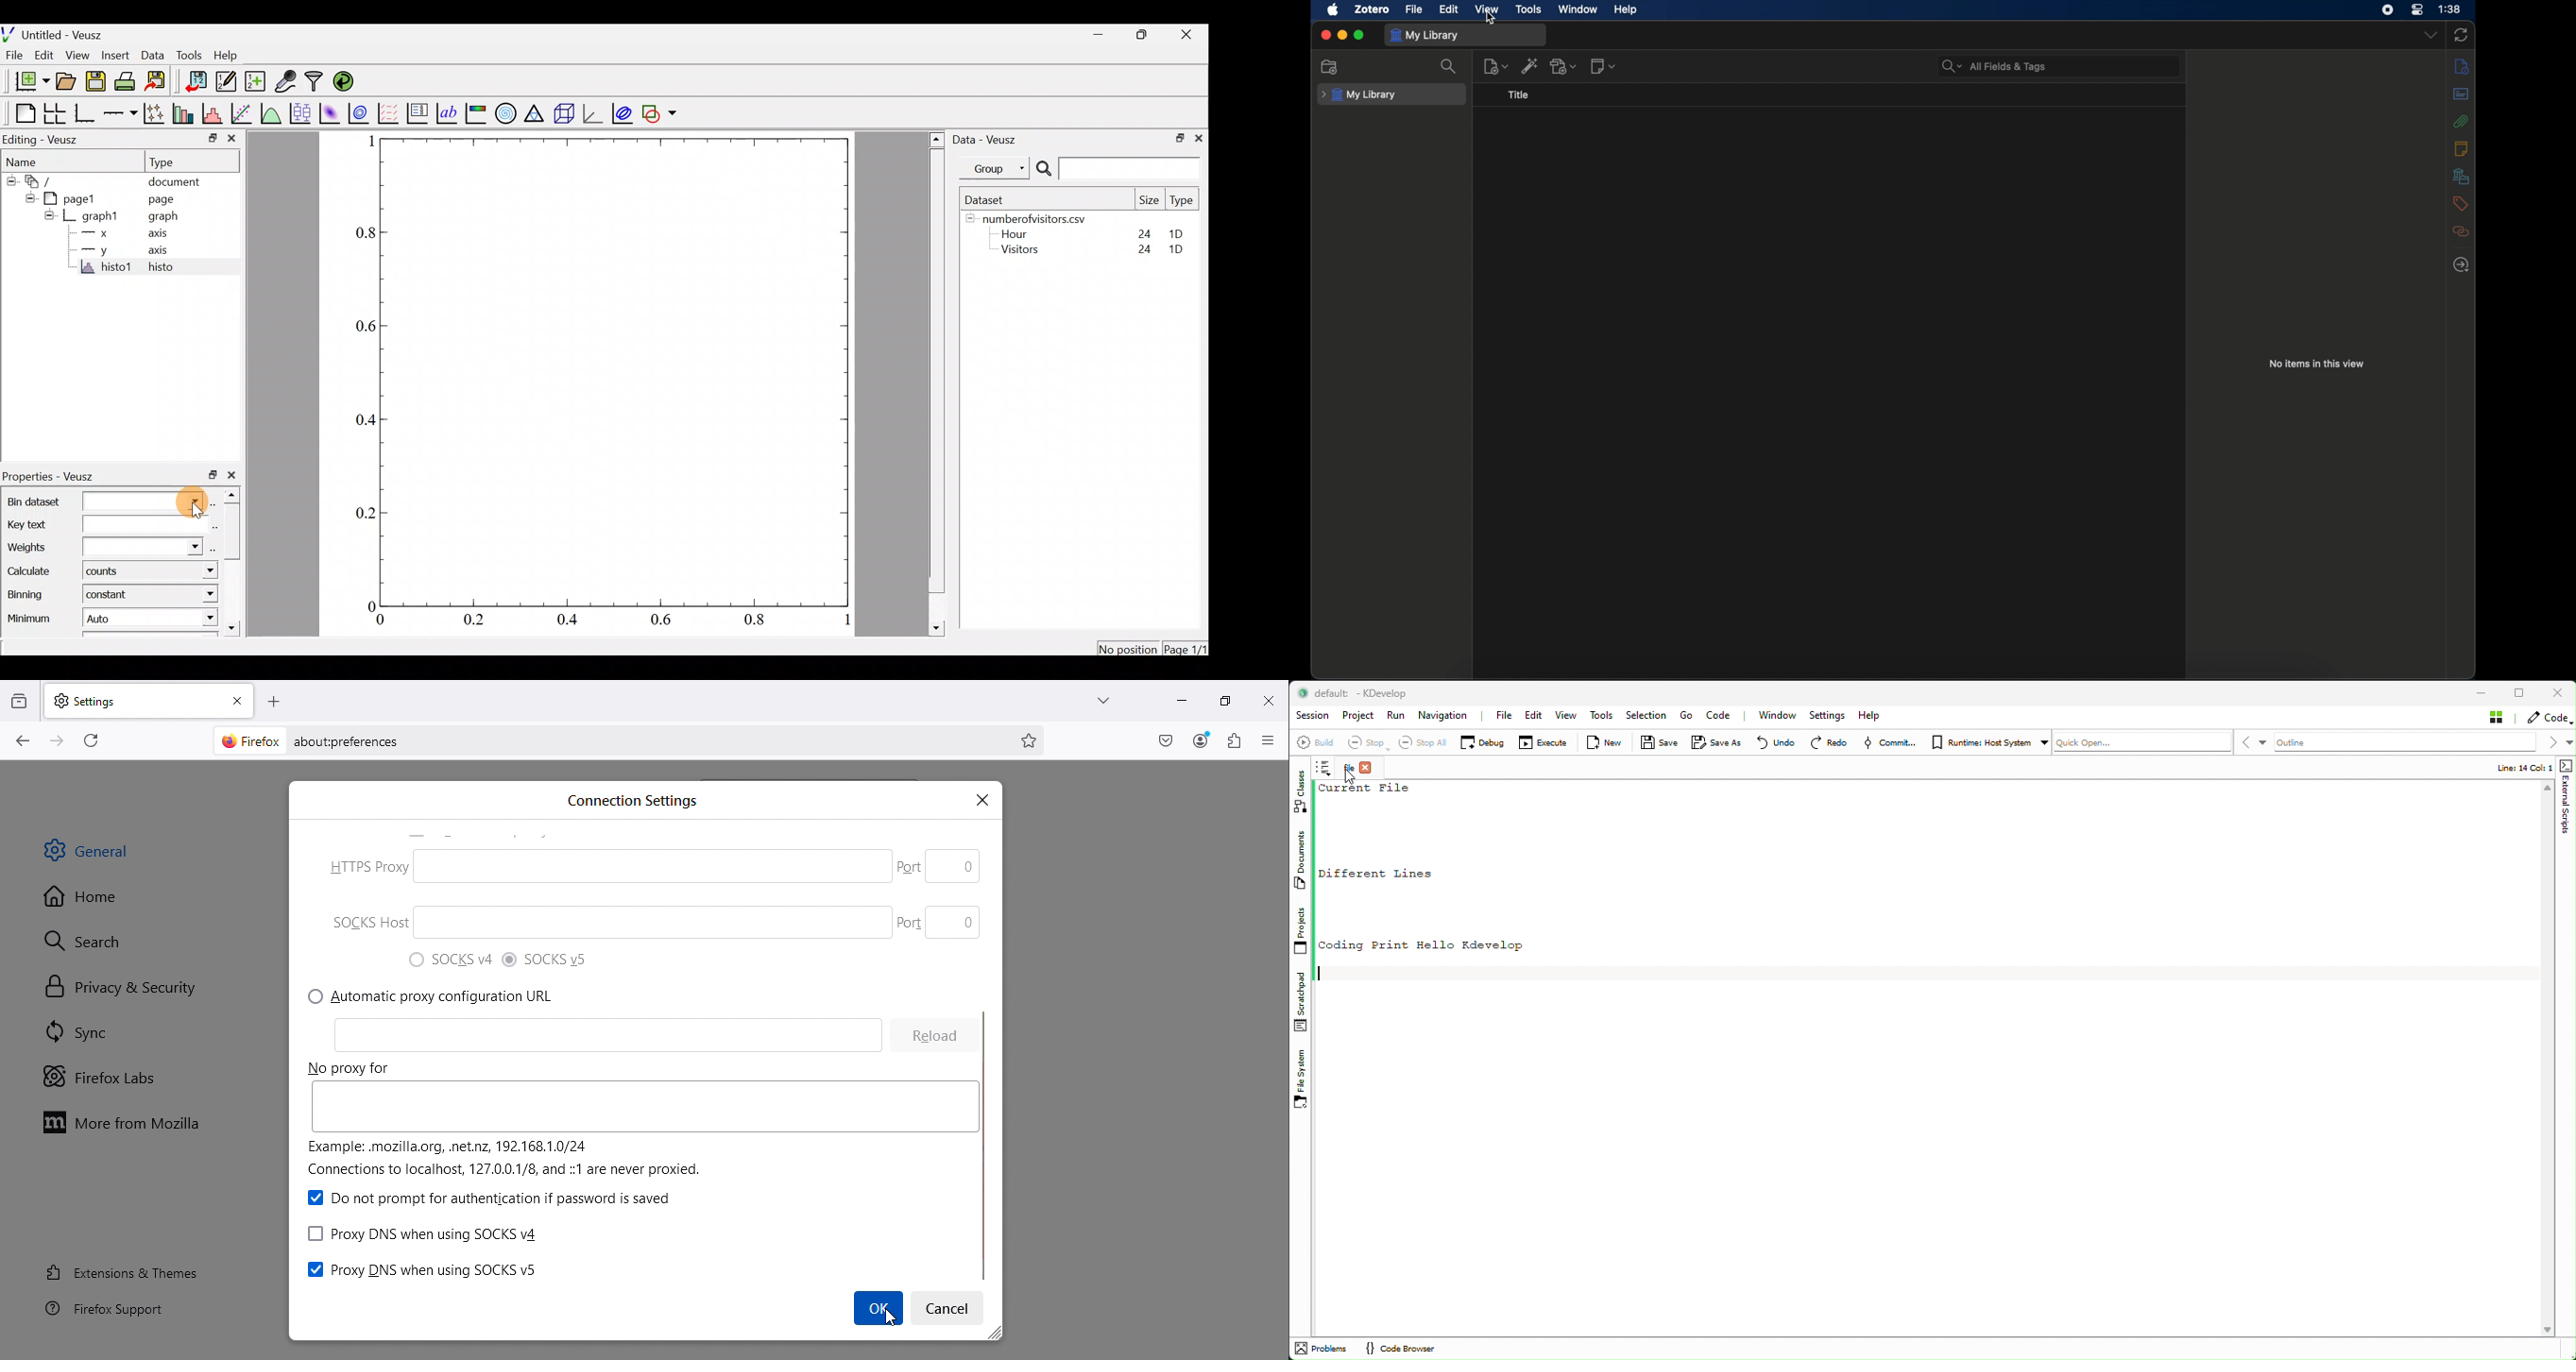  Describe the element at coordinates (447, 960) in the screenshot. I see `) Use system proxy settings` at that location.